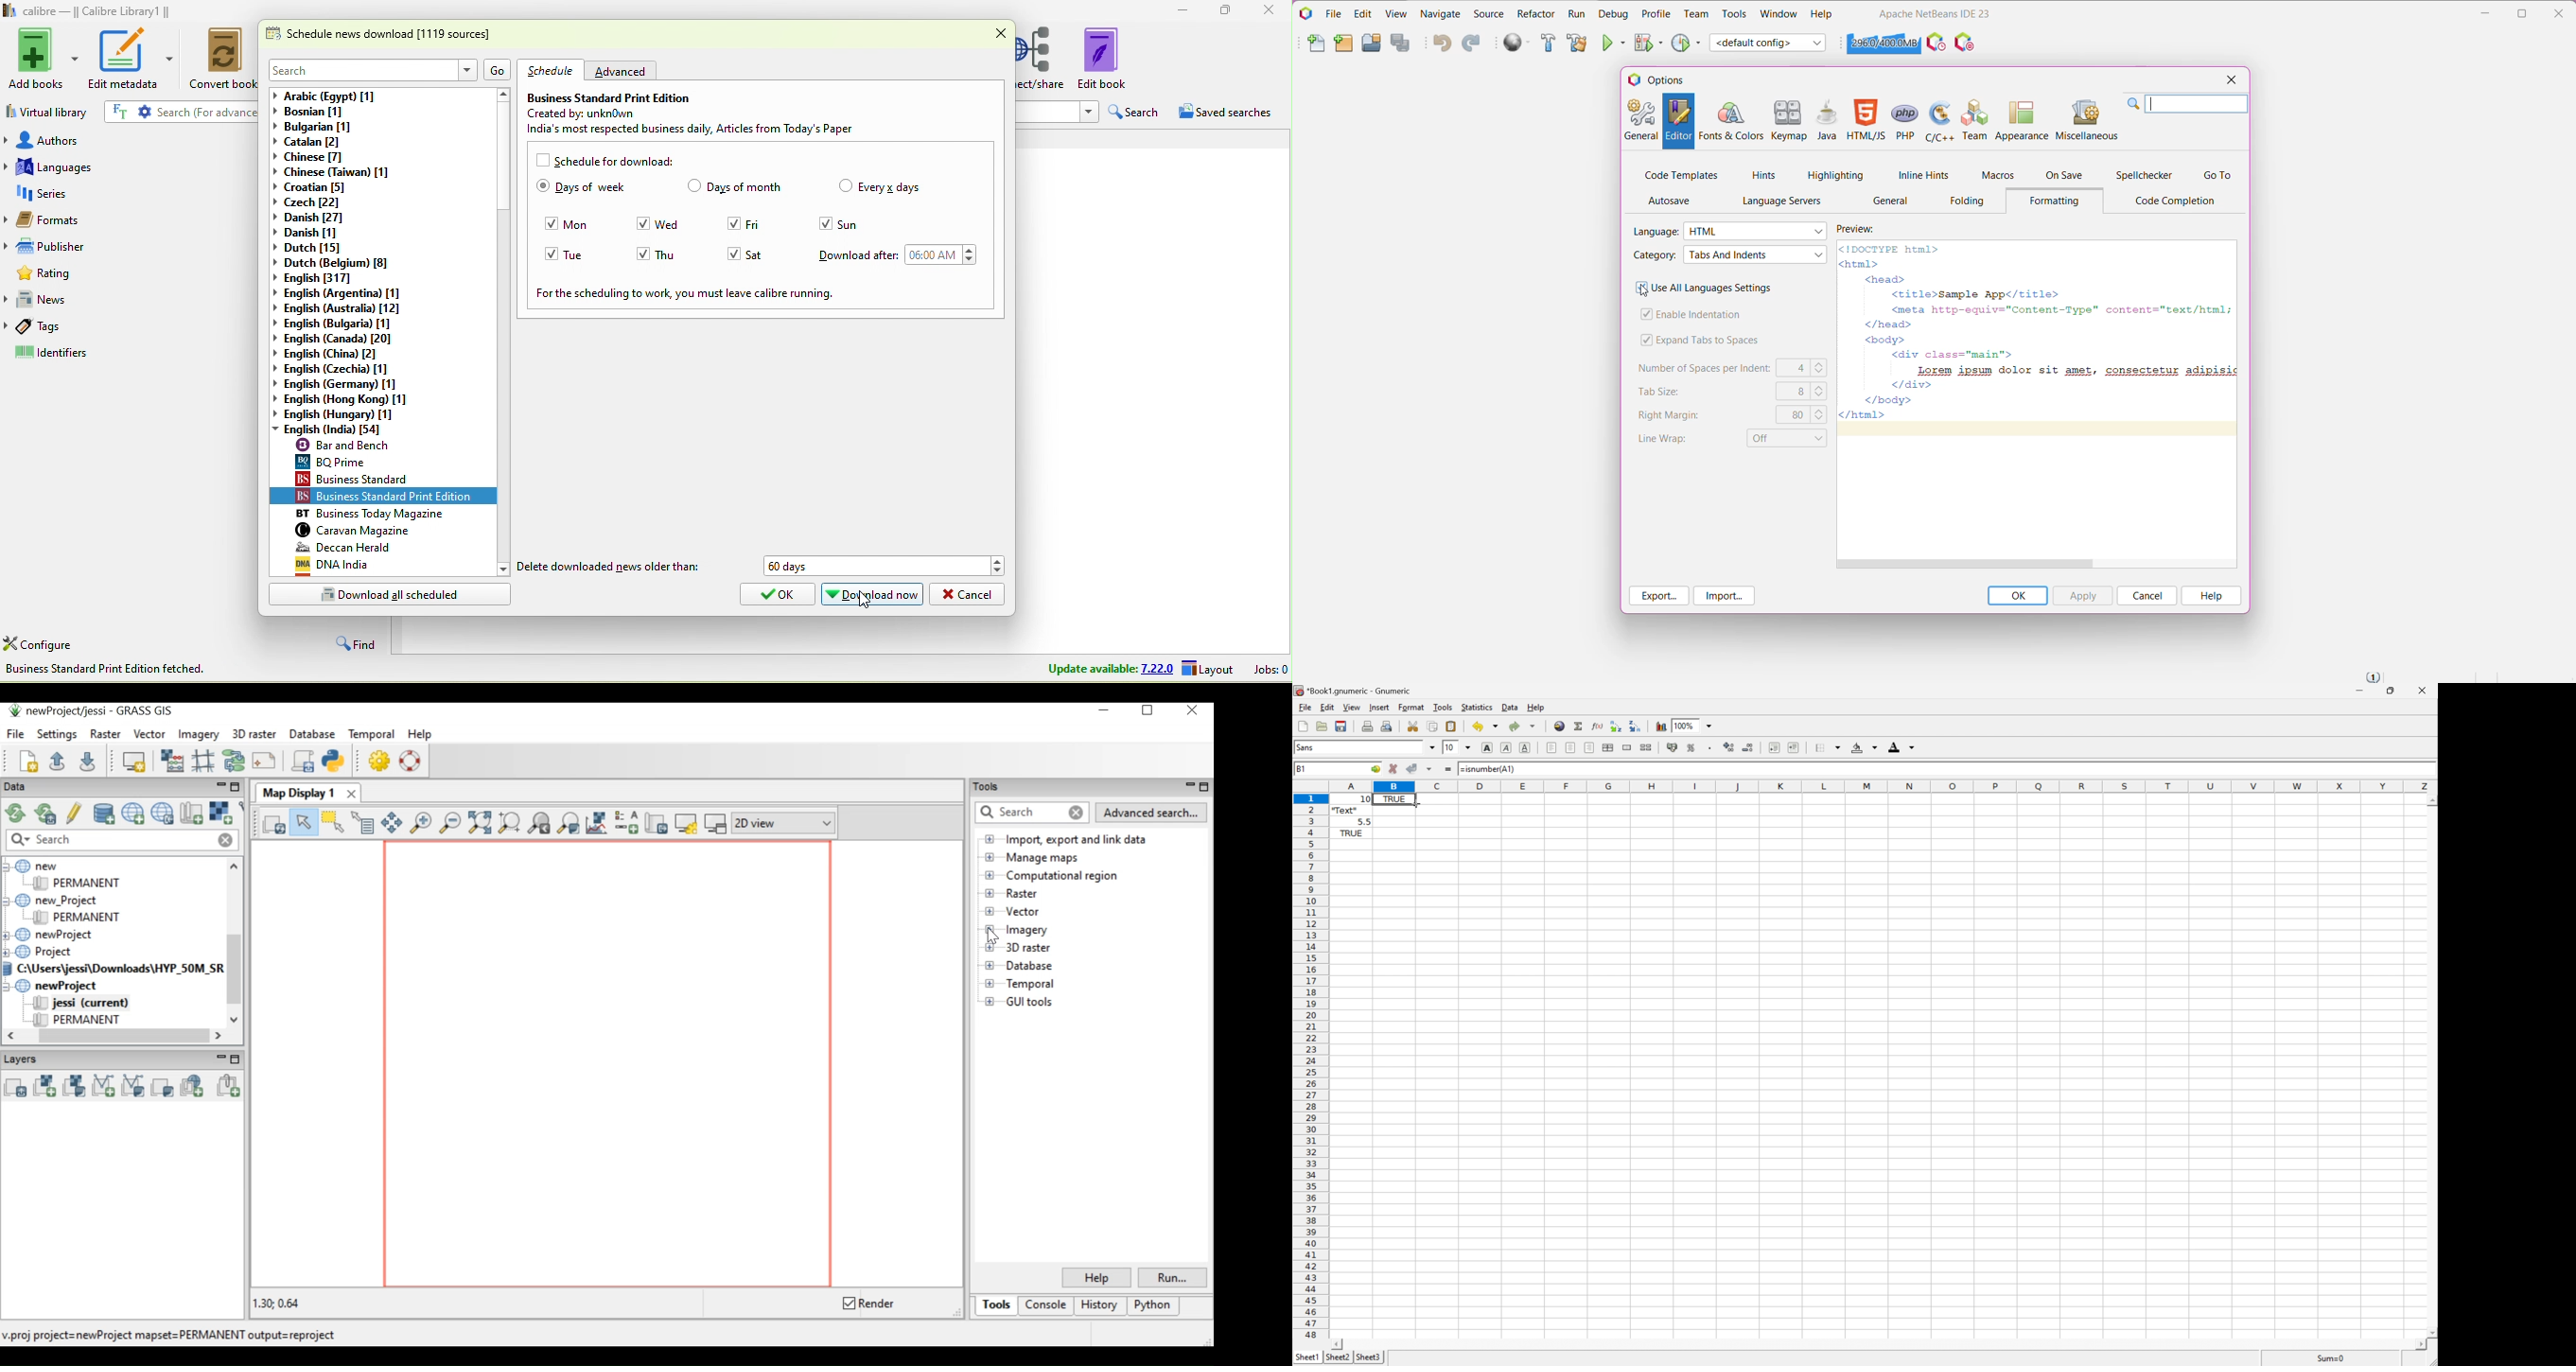  Describe the element at coordinates (1523, 725) in the screenshot. I see `Redo` at that location.